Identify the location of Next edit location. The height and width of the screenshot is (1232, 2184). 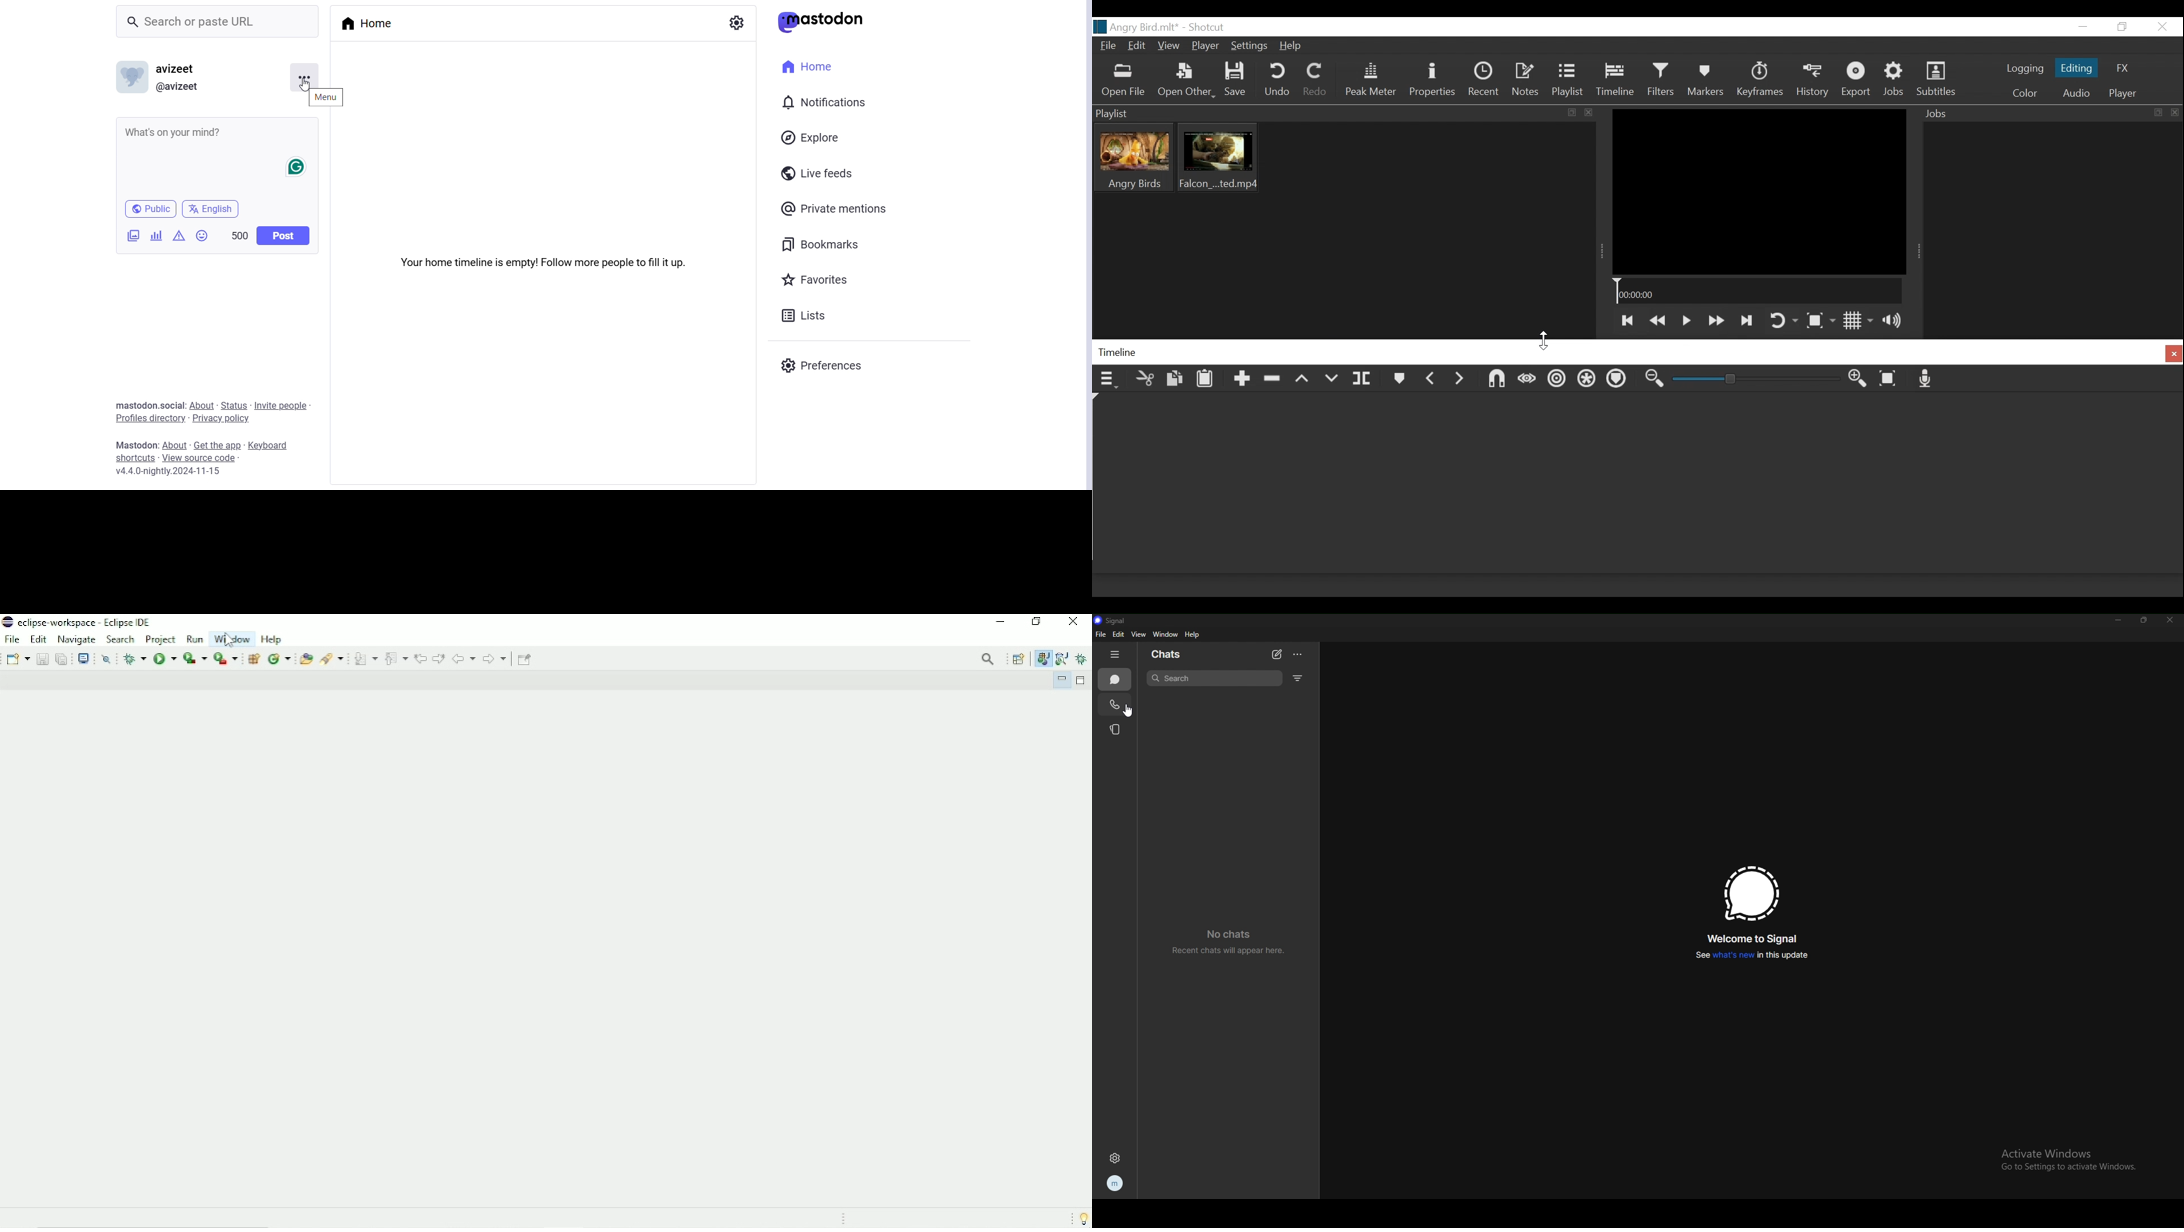
(438, 658).